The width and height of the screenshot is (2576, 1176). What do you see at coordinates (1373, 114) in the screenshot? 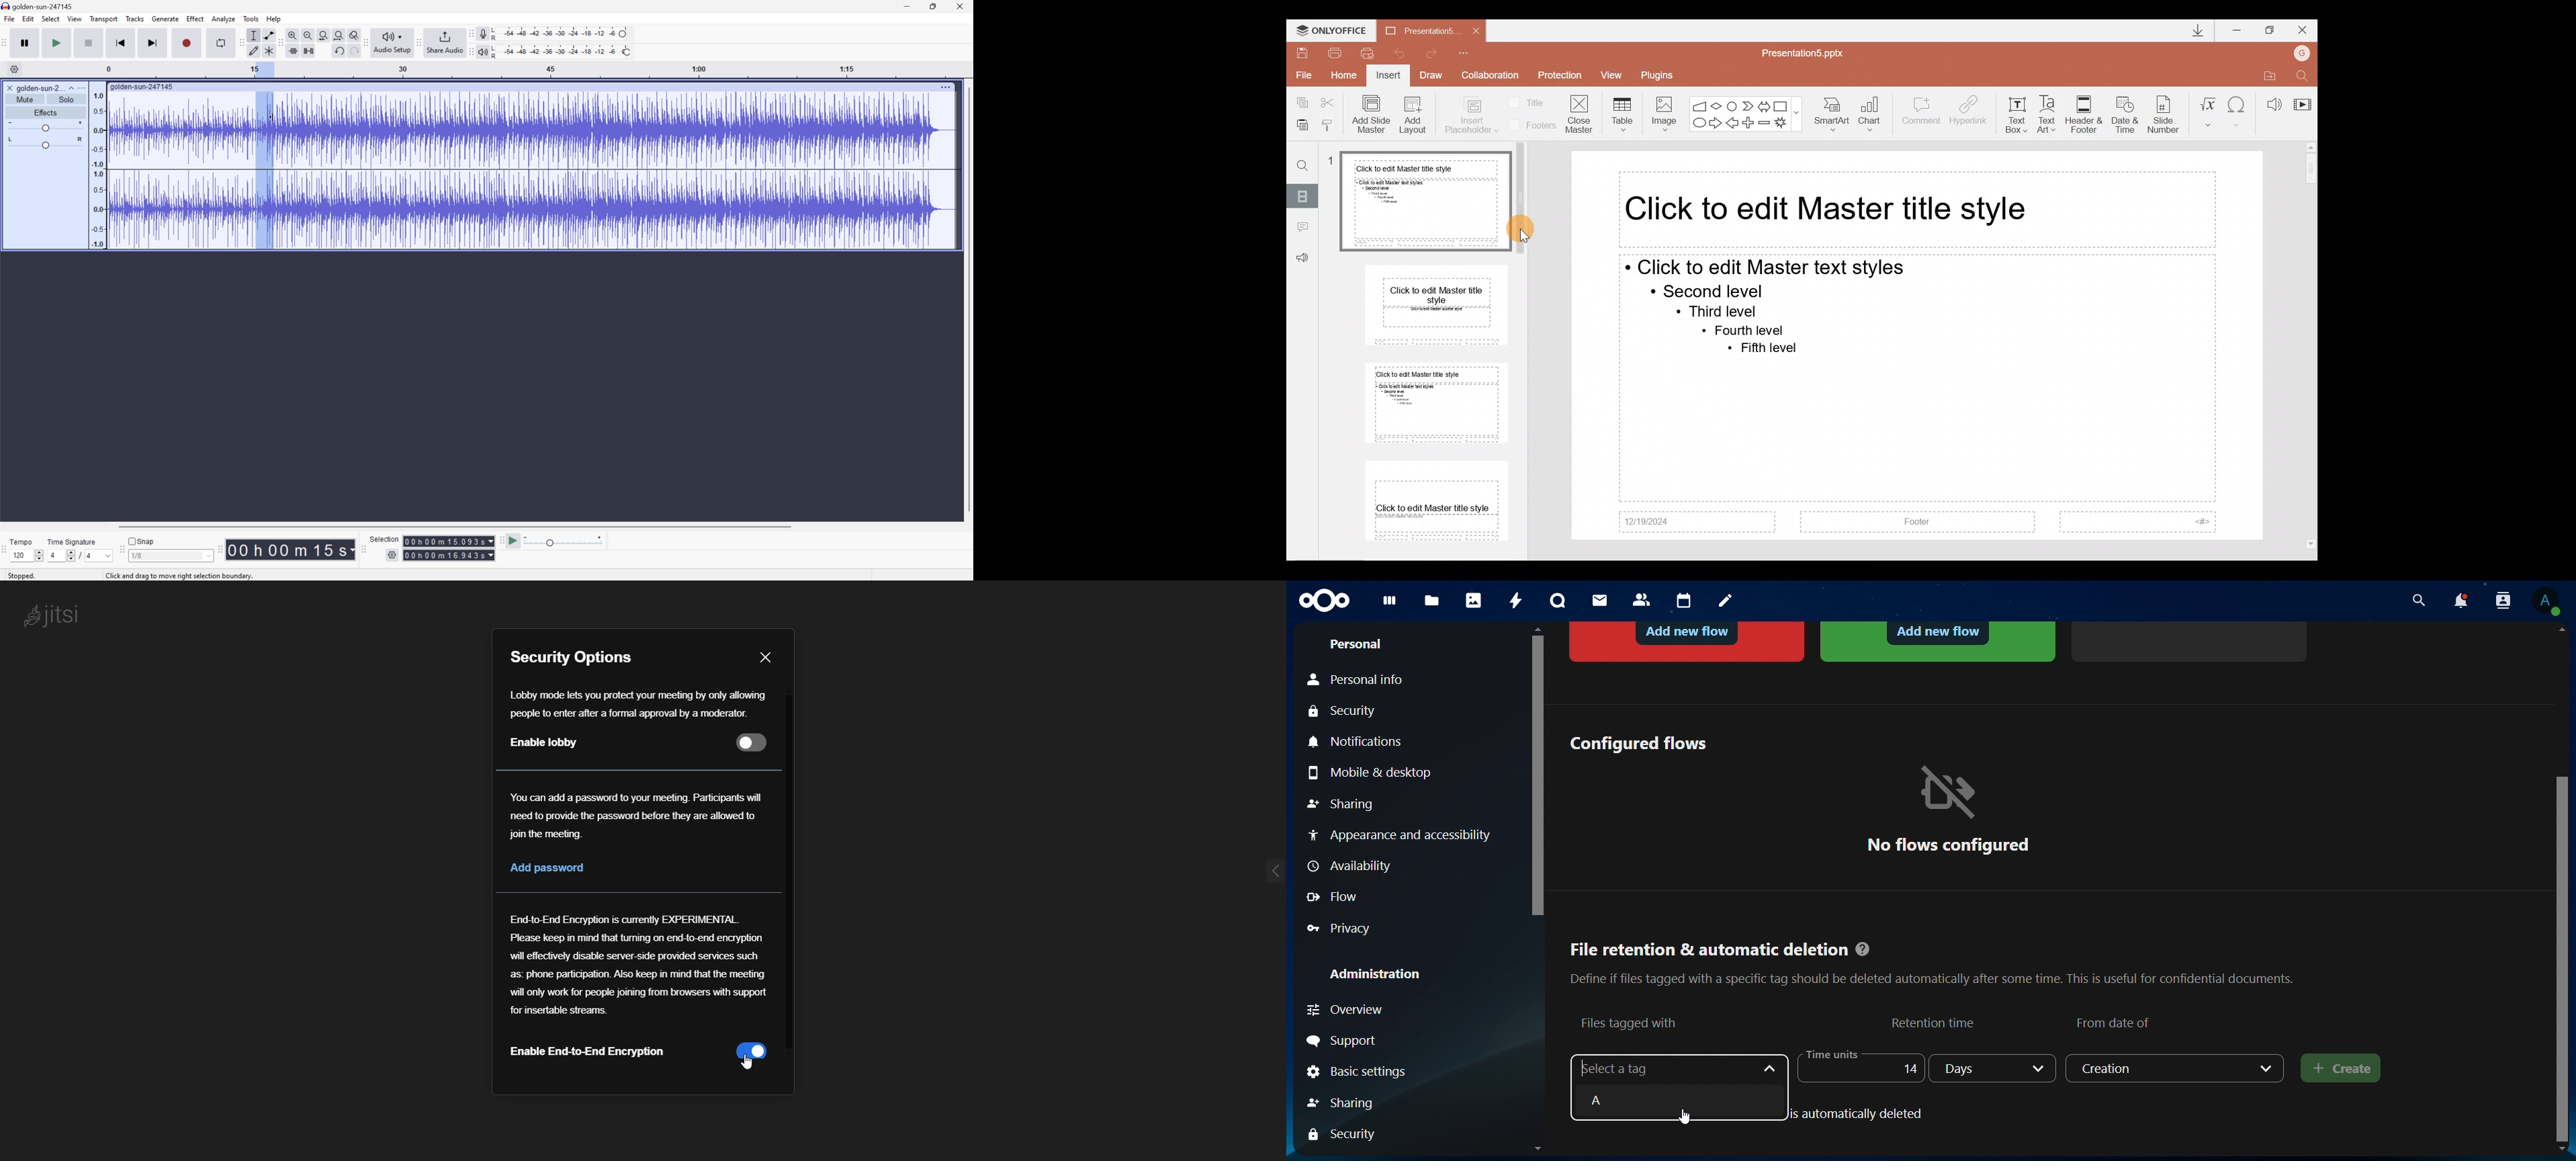
I see `Add slide master` at bounding box center [1373, 114].